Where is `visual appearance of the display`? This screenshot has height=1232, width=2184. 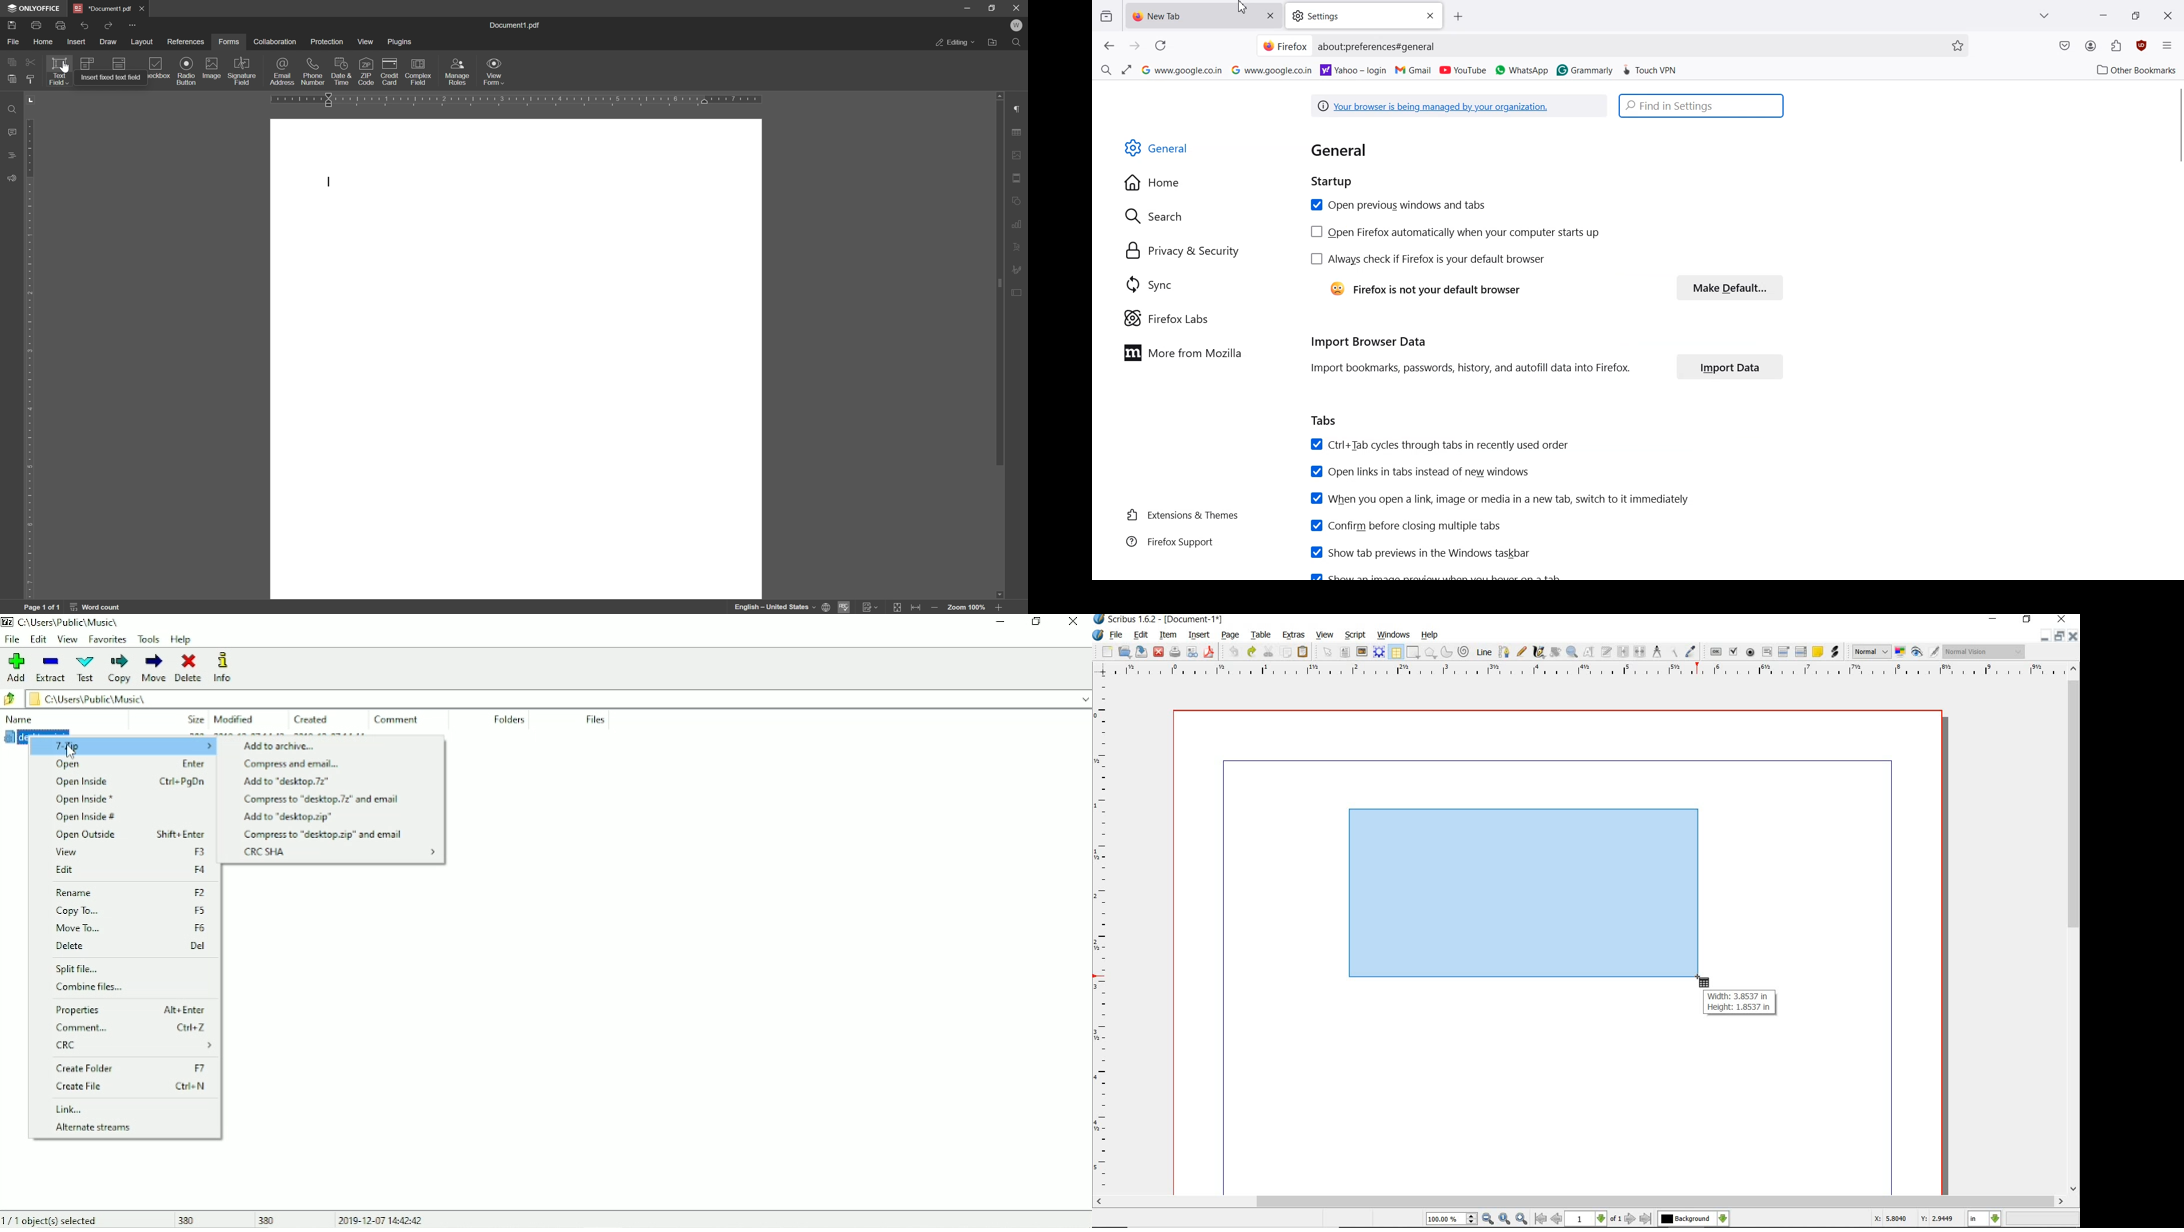 visual appearance of the display is located at coordinates (1982, 652).